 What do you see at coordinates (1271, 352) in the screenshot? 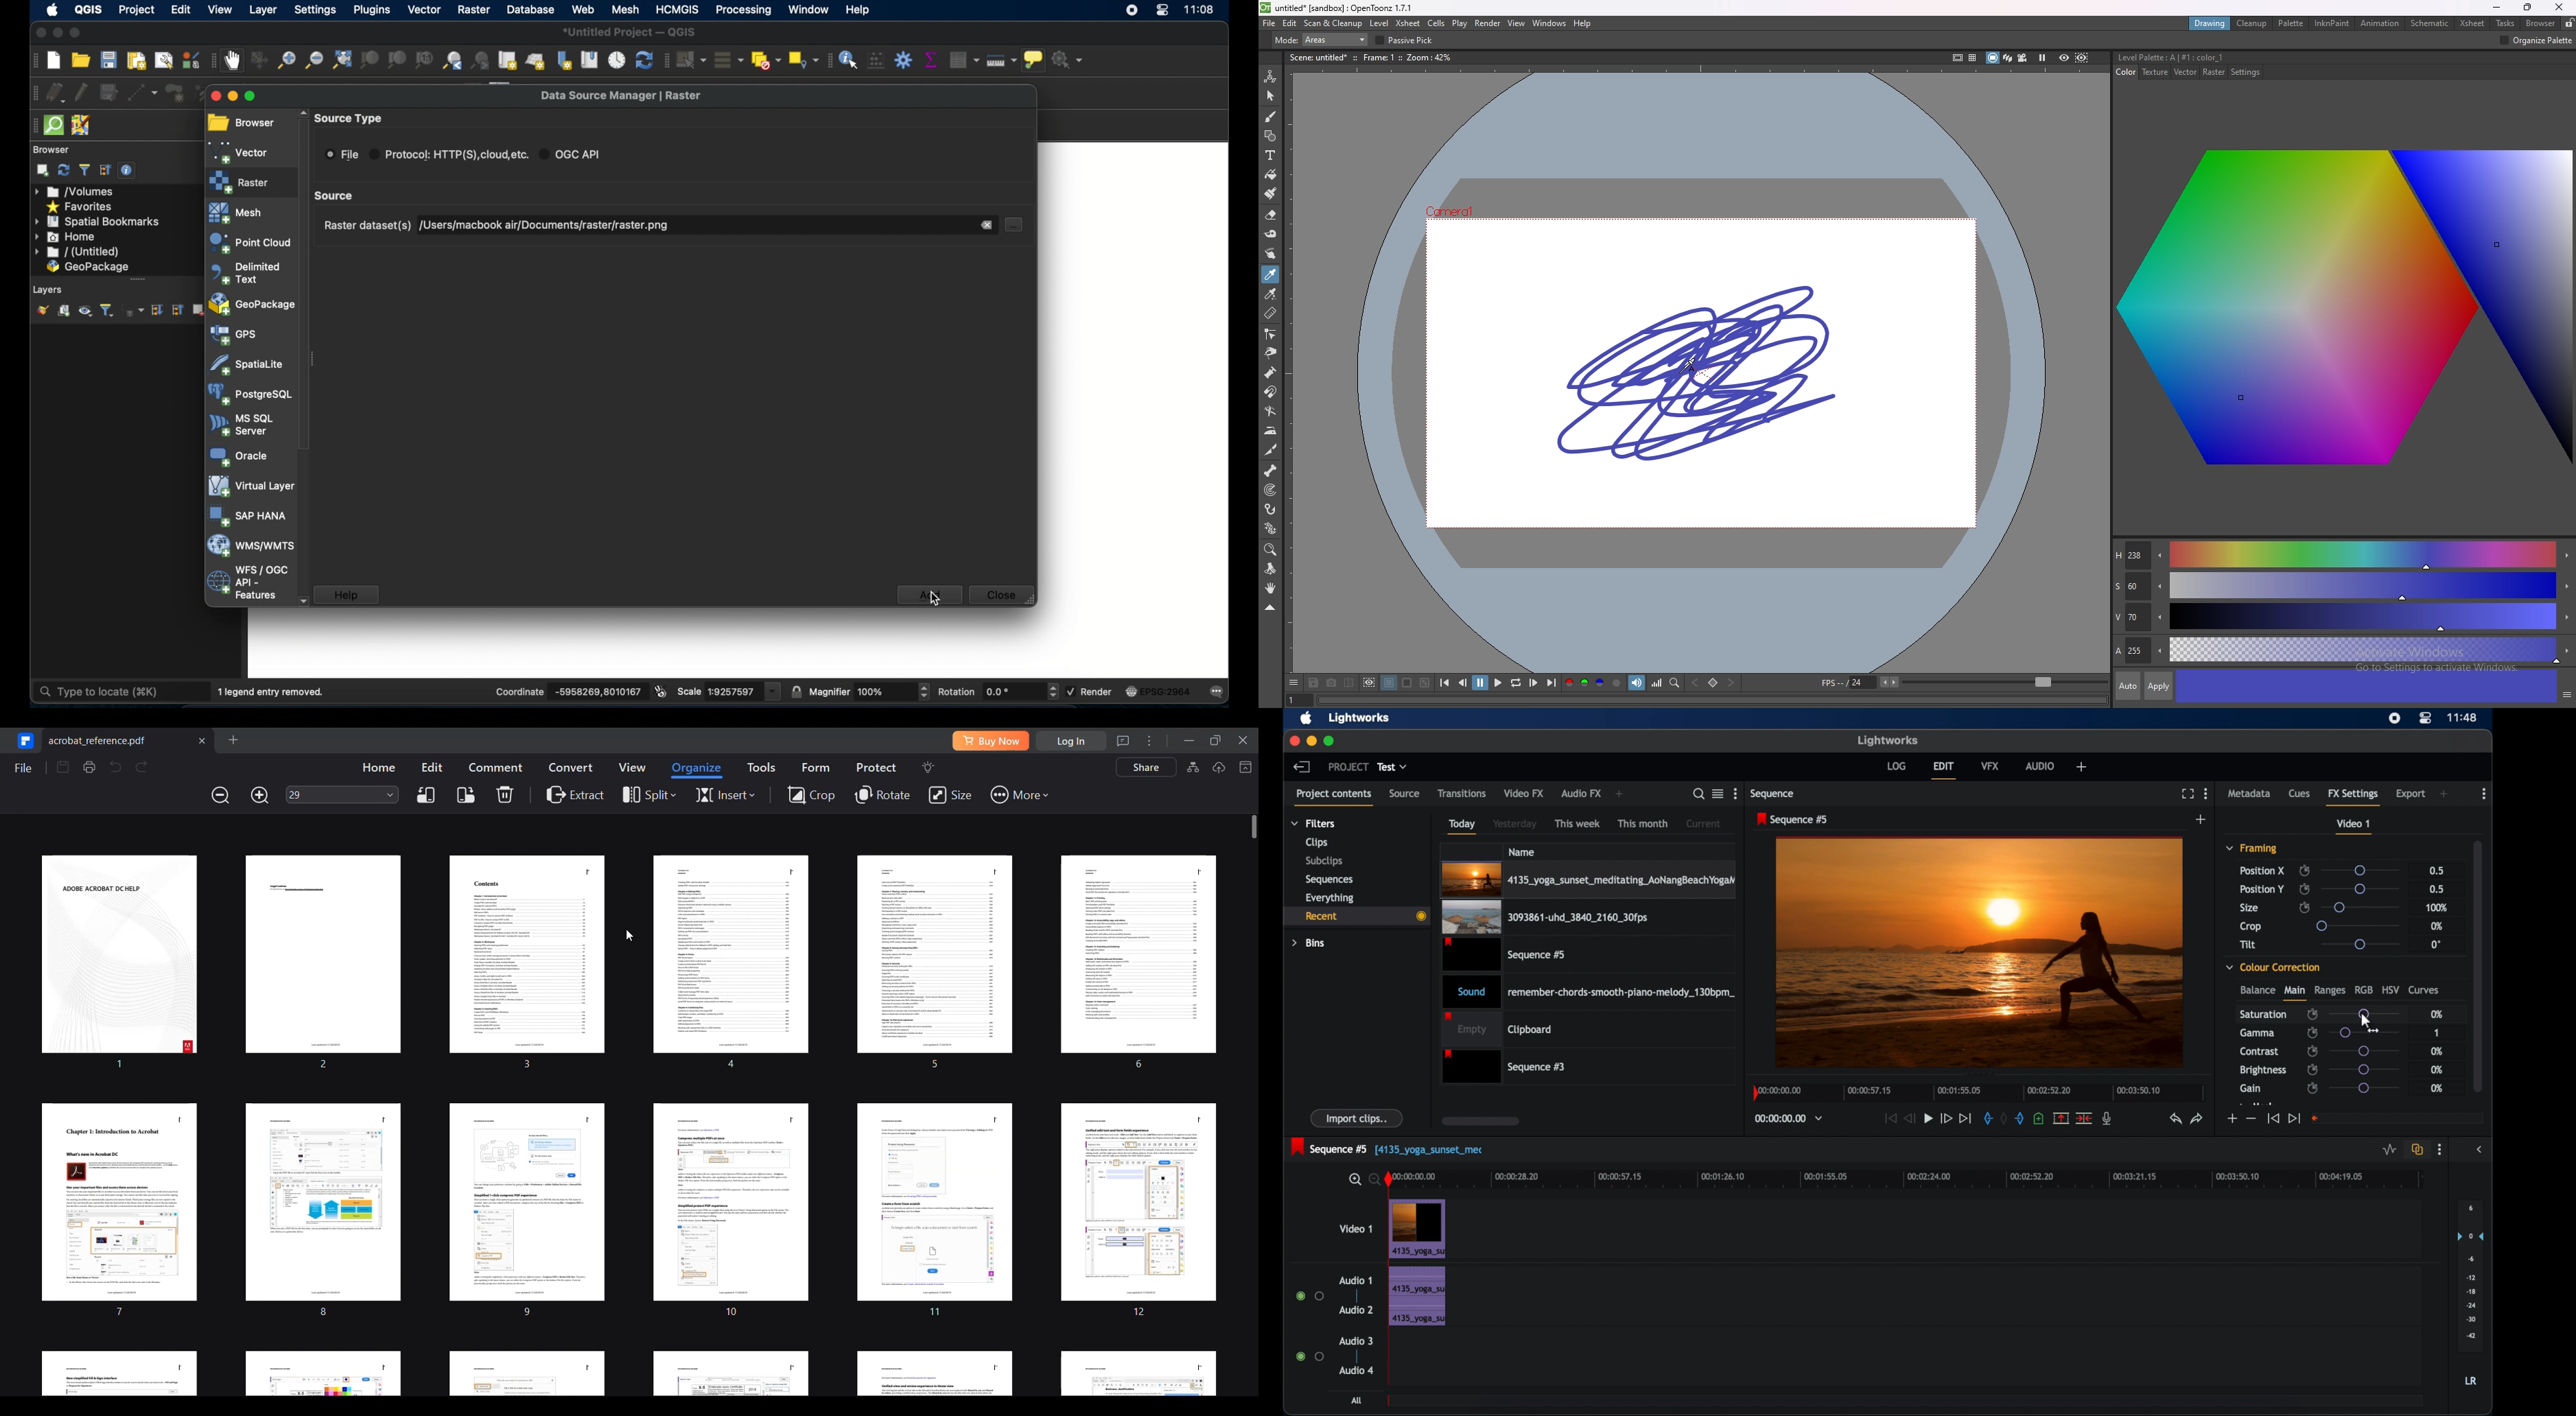
I see `pinch tool` at bounding box center [1271, 352].